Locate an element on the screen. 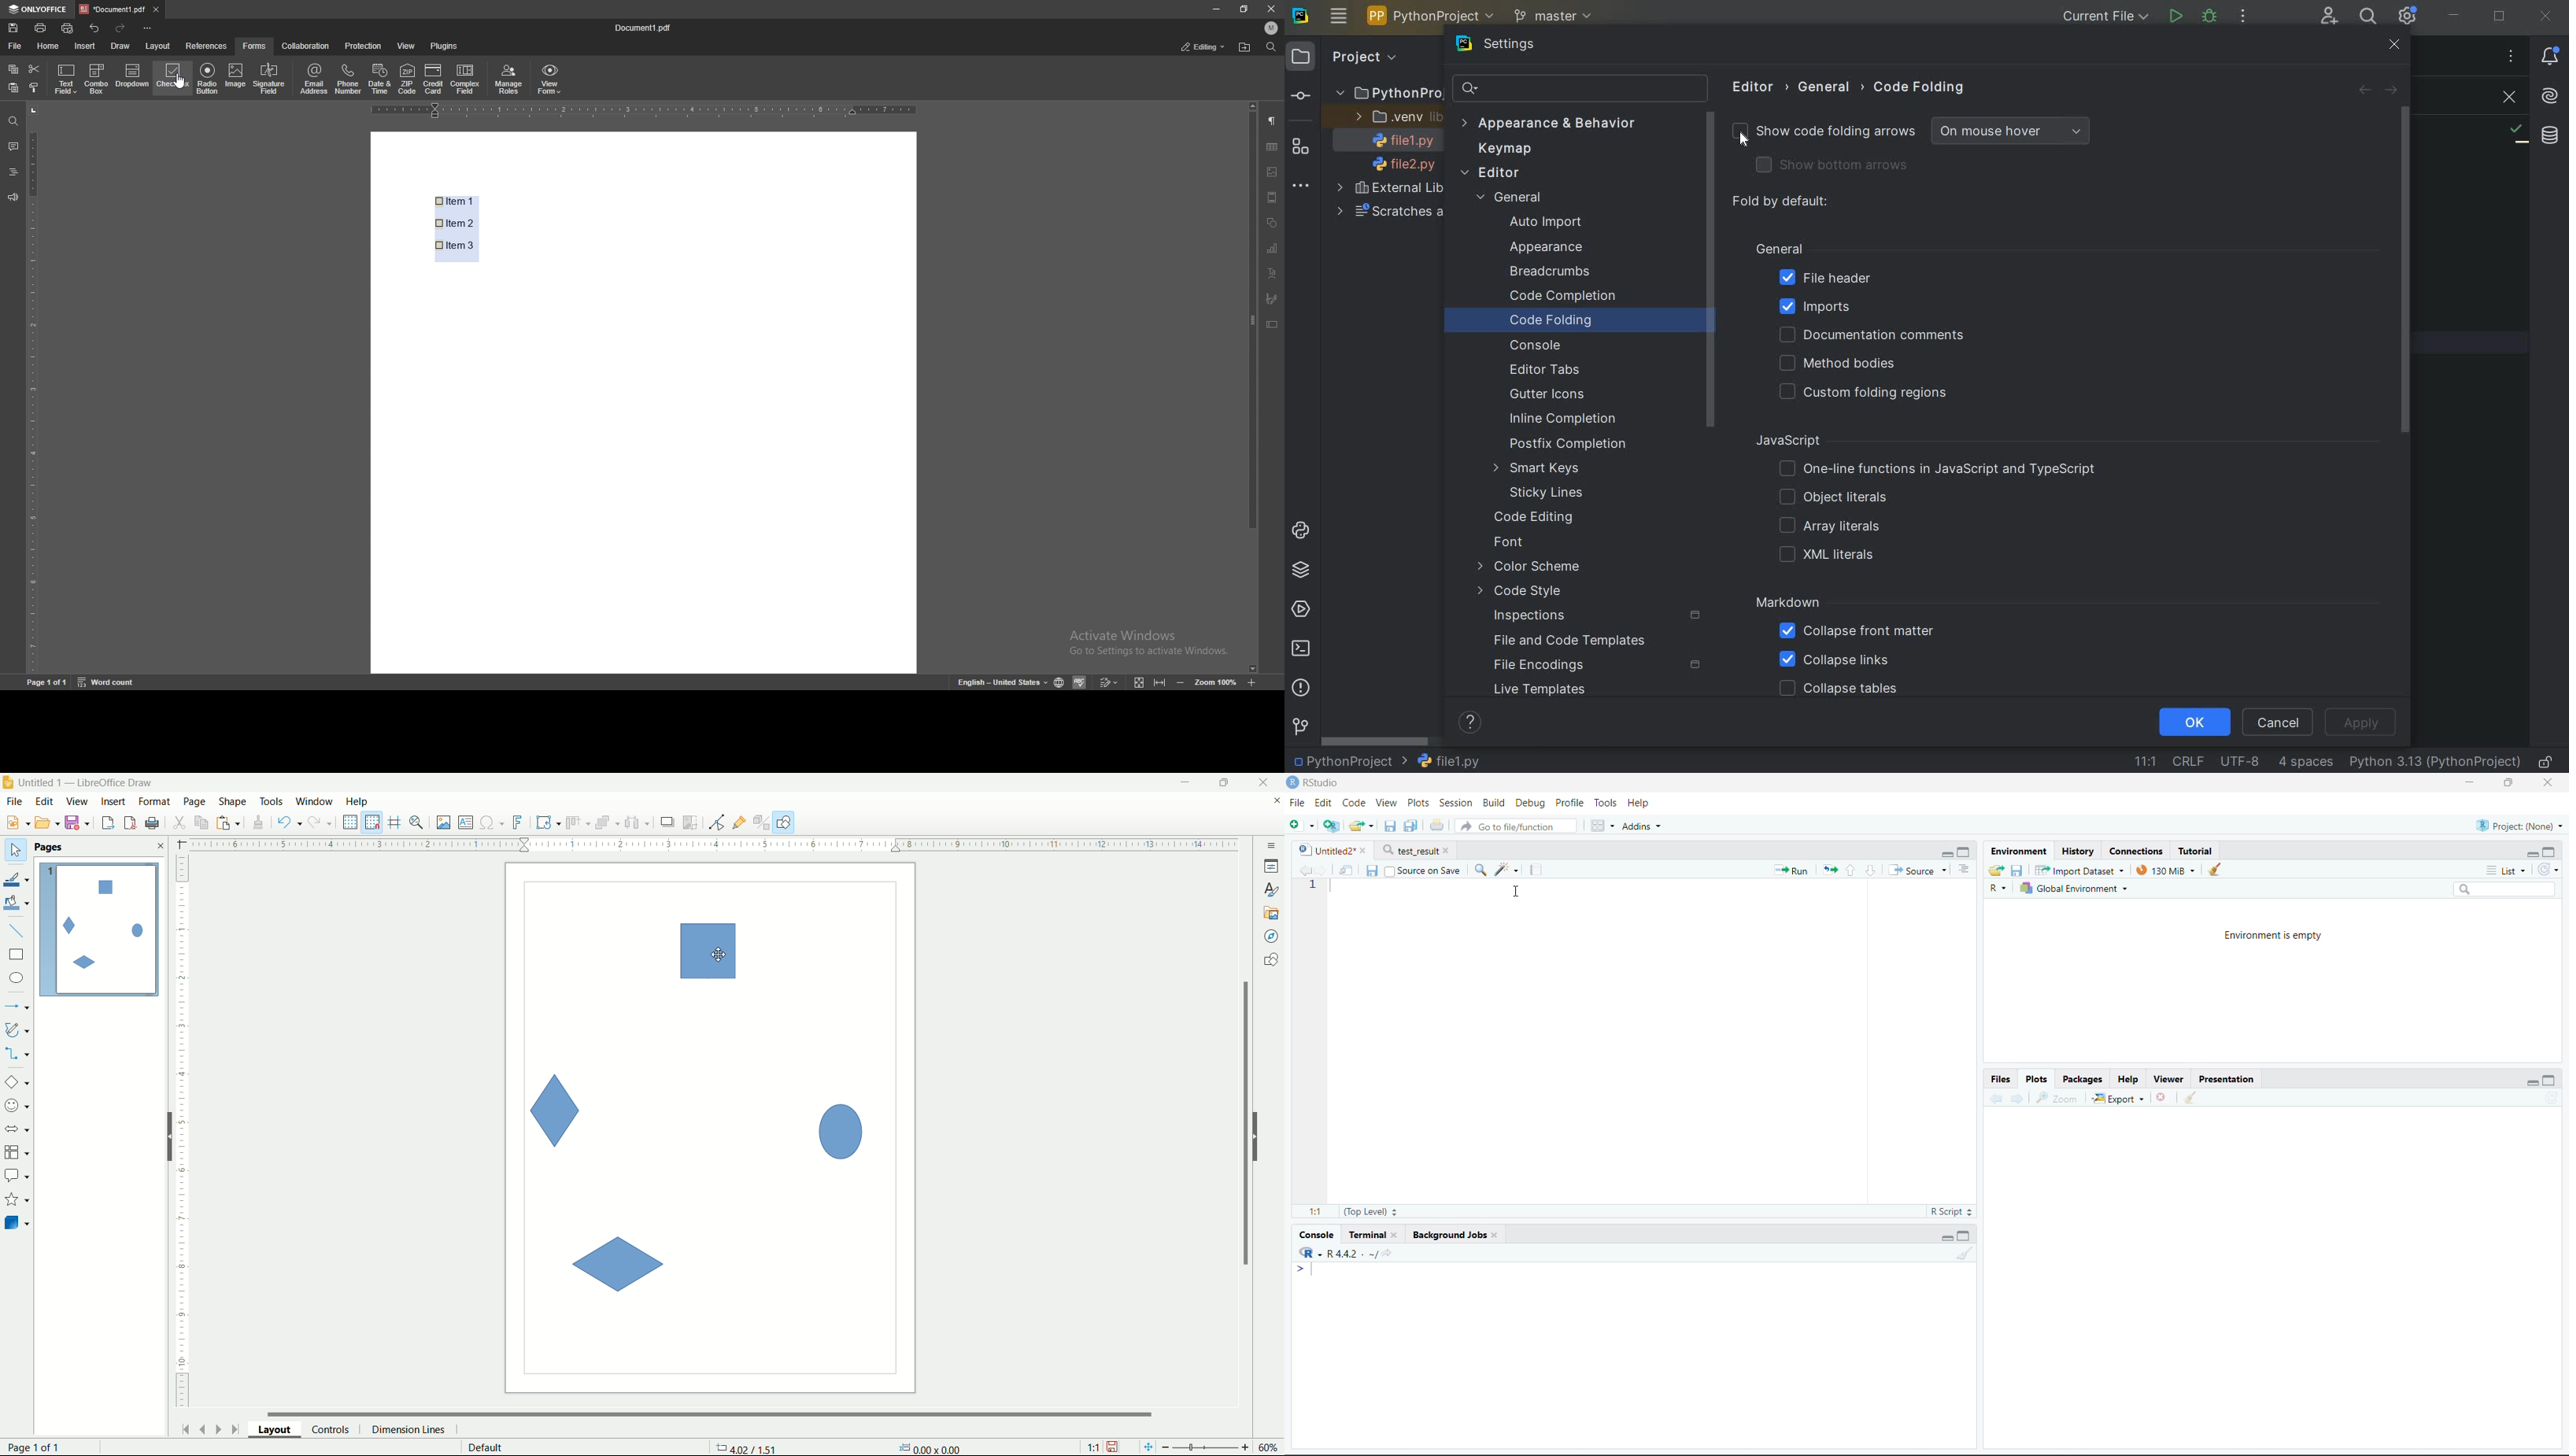  Background Jobs is located at coordinates (1457, 1232).